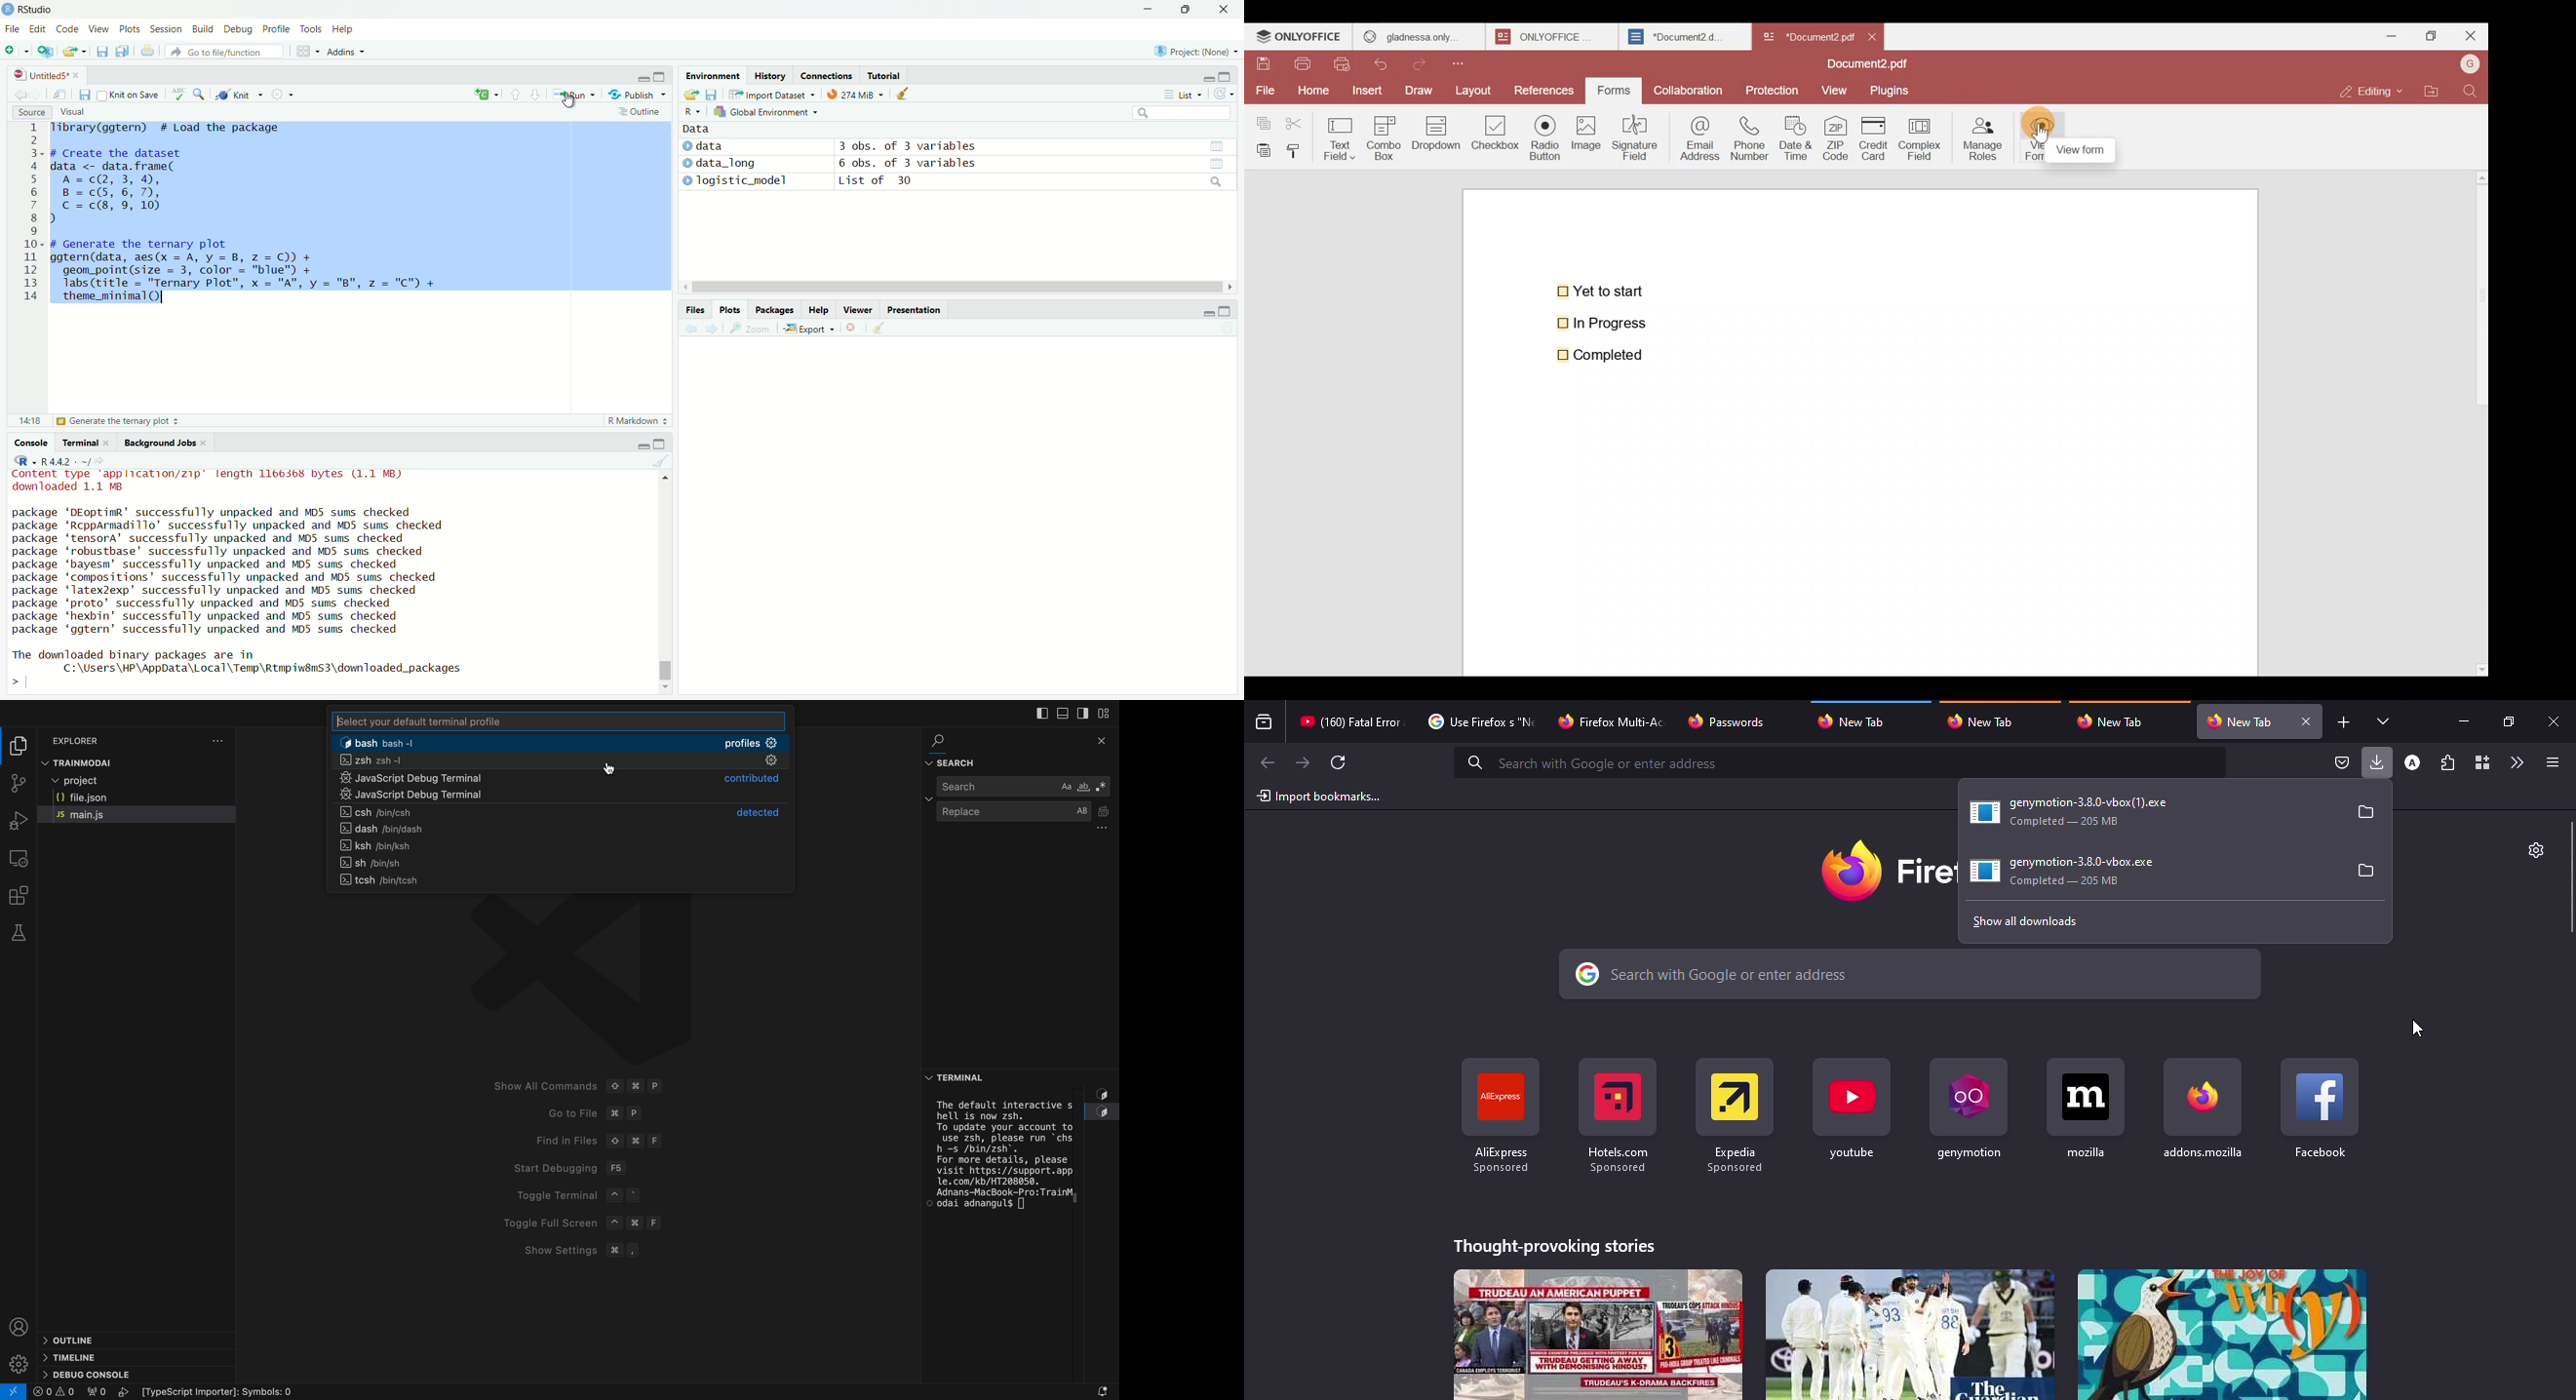 The height and width of the screenshot is (1400, 2576). What do you see at coordinates (639, 419) in the screenshot?
I see `R Markdown *` at bounding box center [639, 419].